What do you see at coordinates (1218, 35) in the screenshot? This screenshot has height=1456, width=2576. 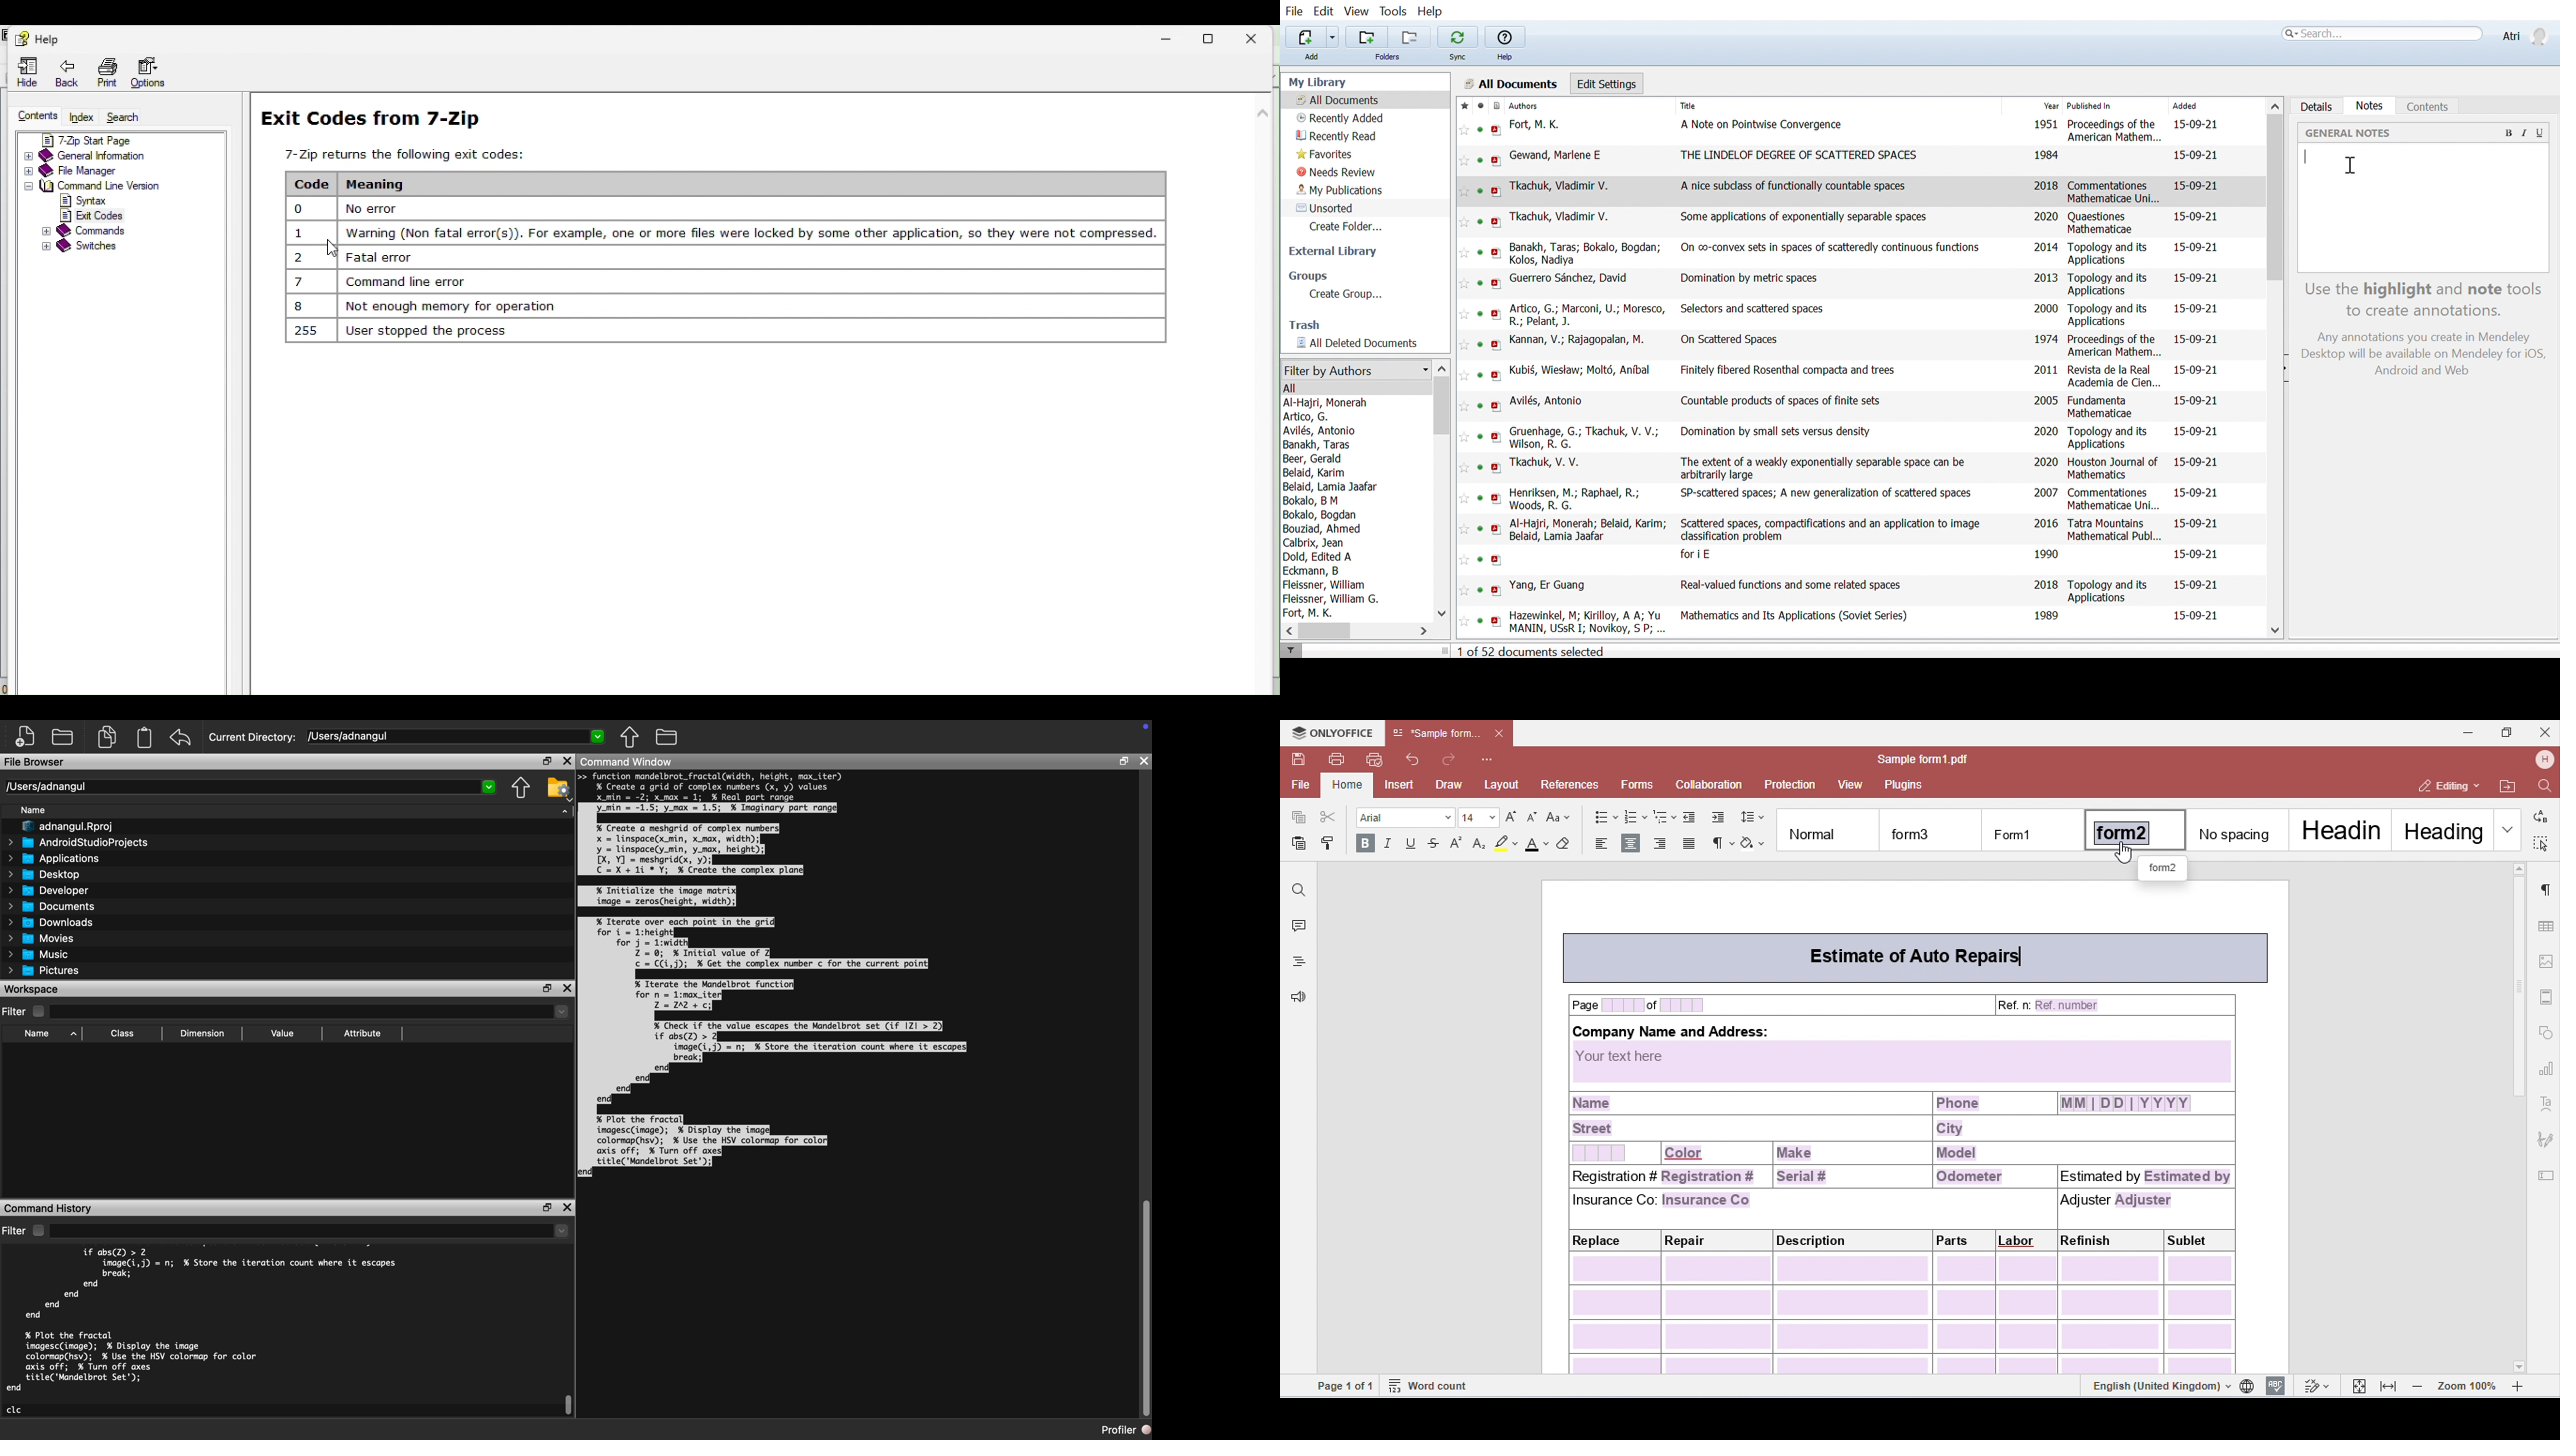 I see `restore` at bounding box center [1218, 35].